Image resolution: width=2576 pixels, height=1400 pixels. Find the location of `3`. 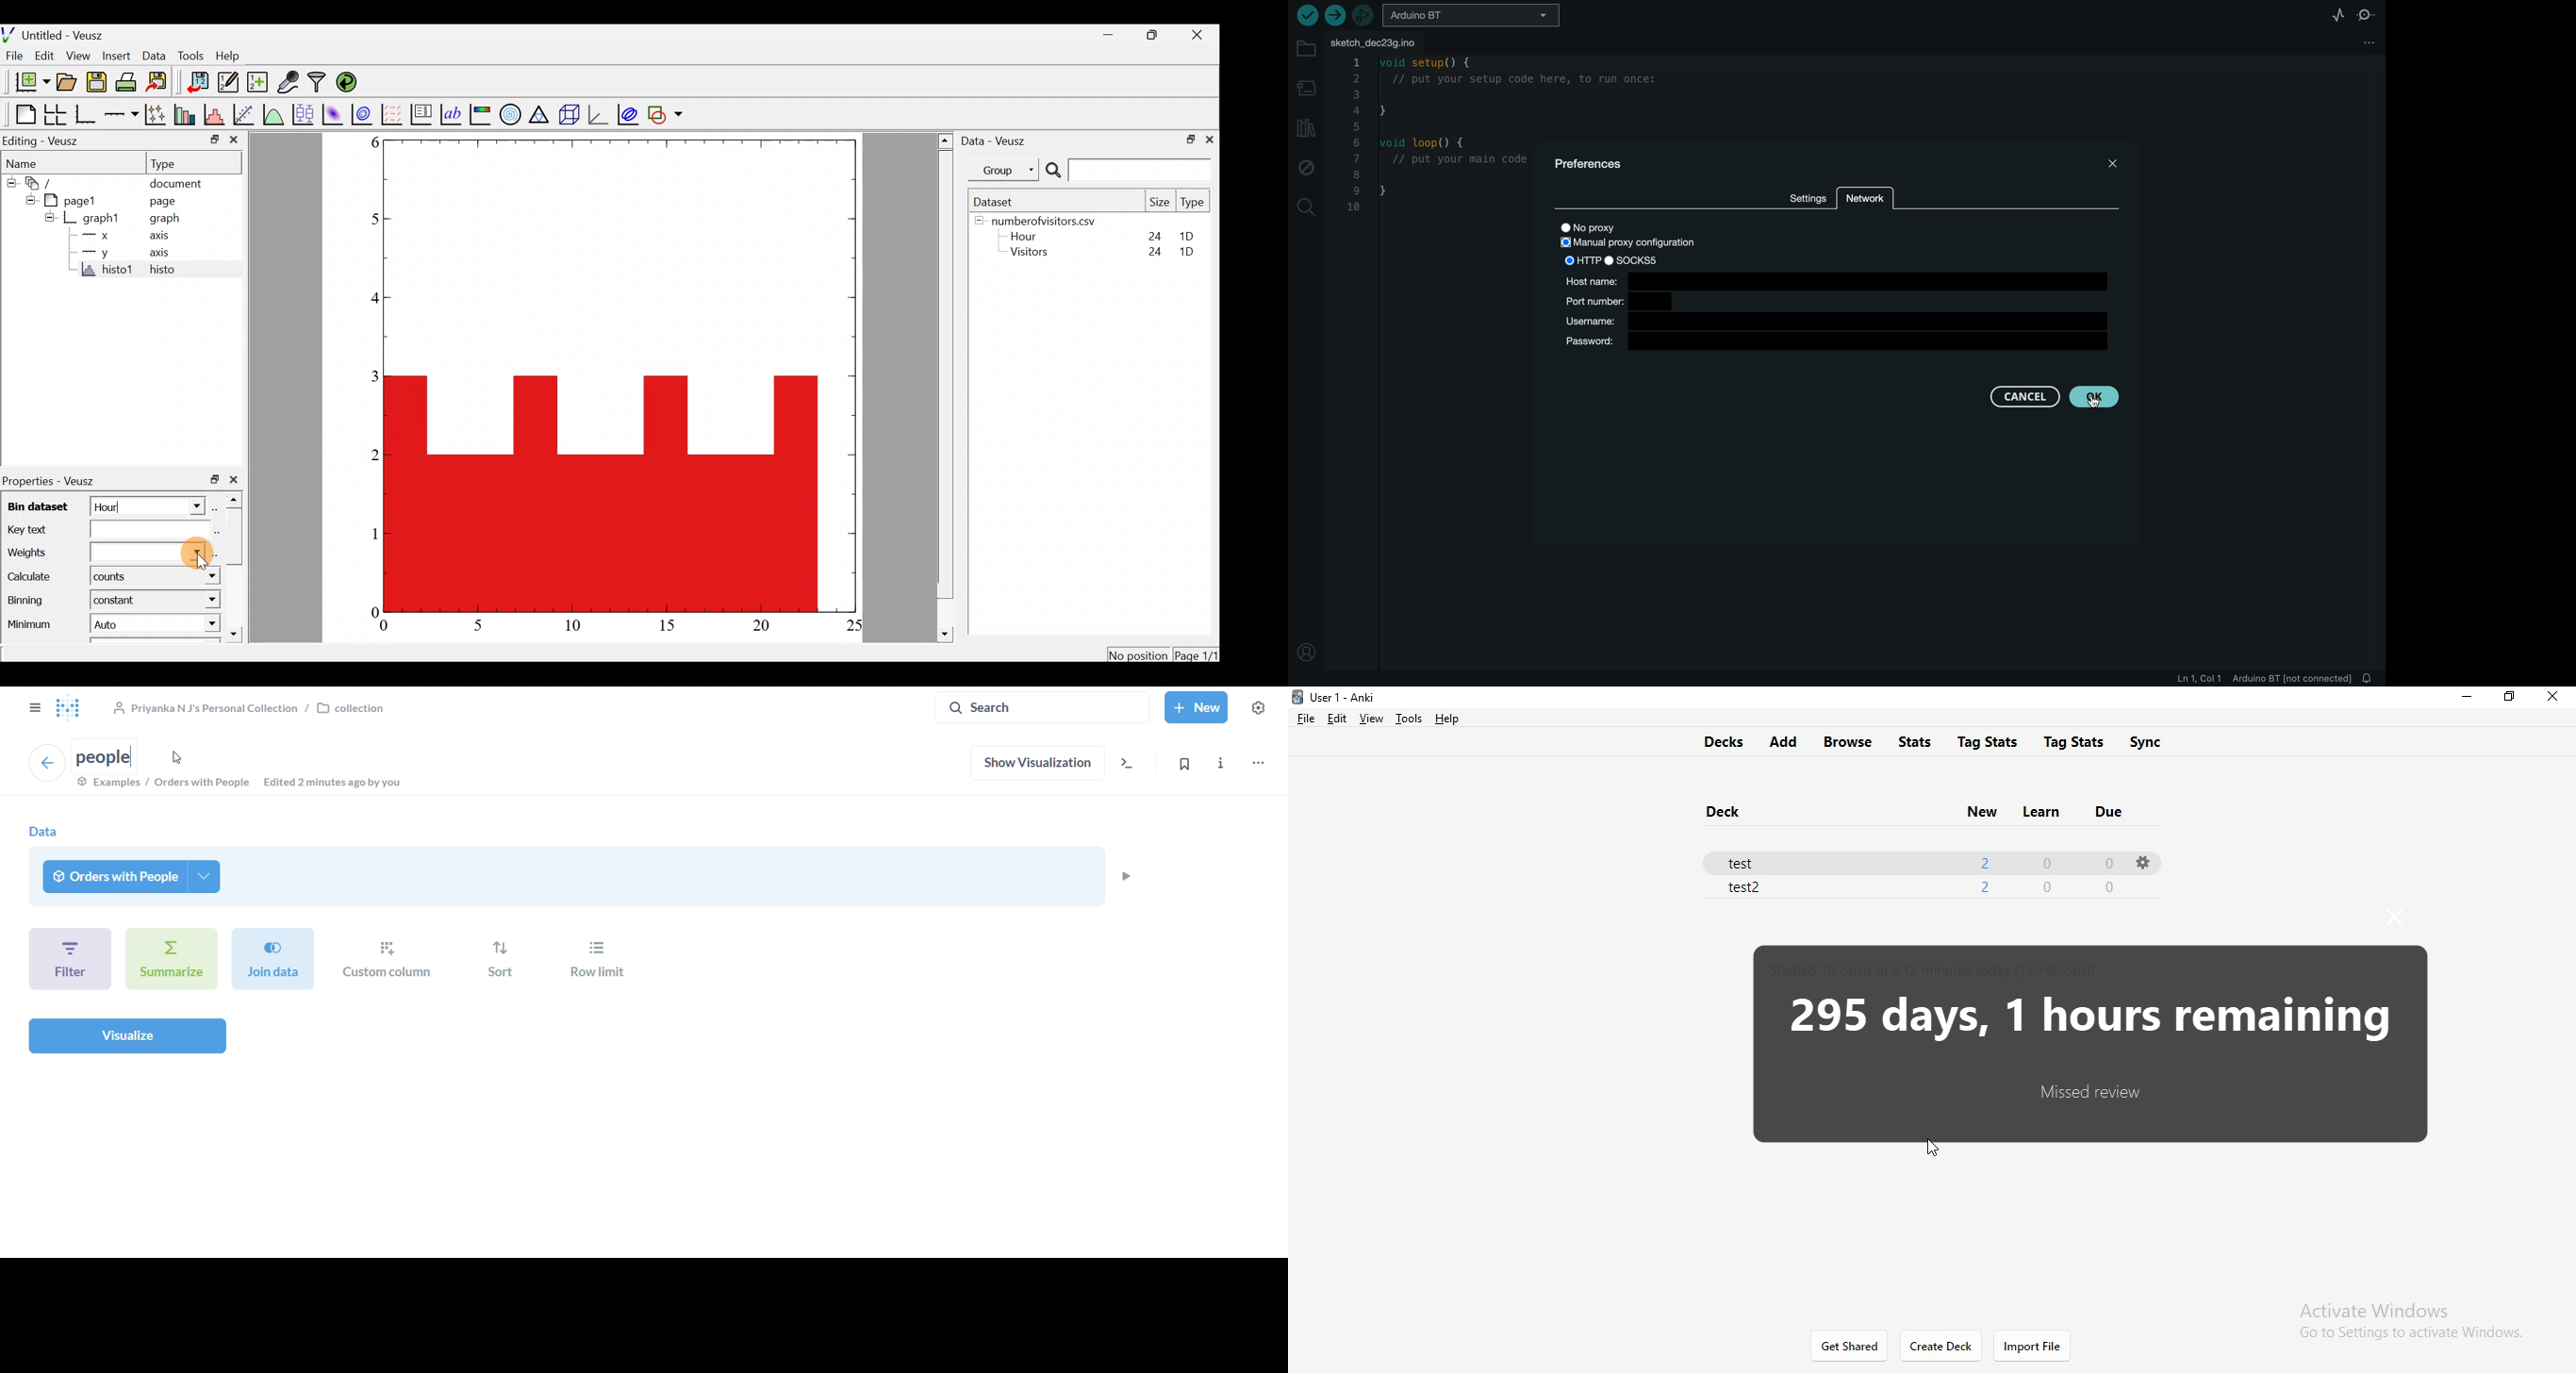

3 is located at coordinates (370, 374).